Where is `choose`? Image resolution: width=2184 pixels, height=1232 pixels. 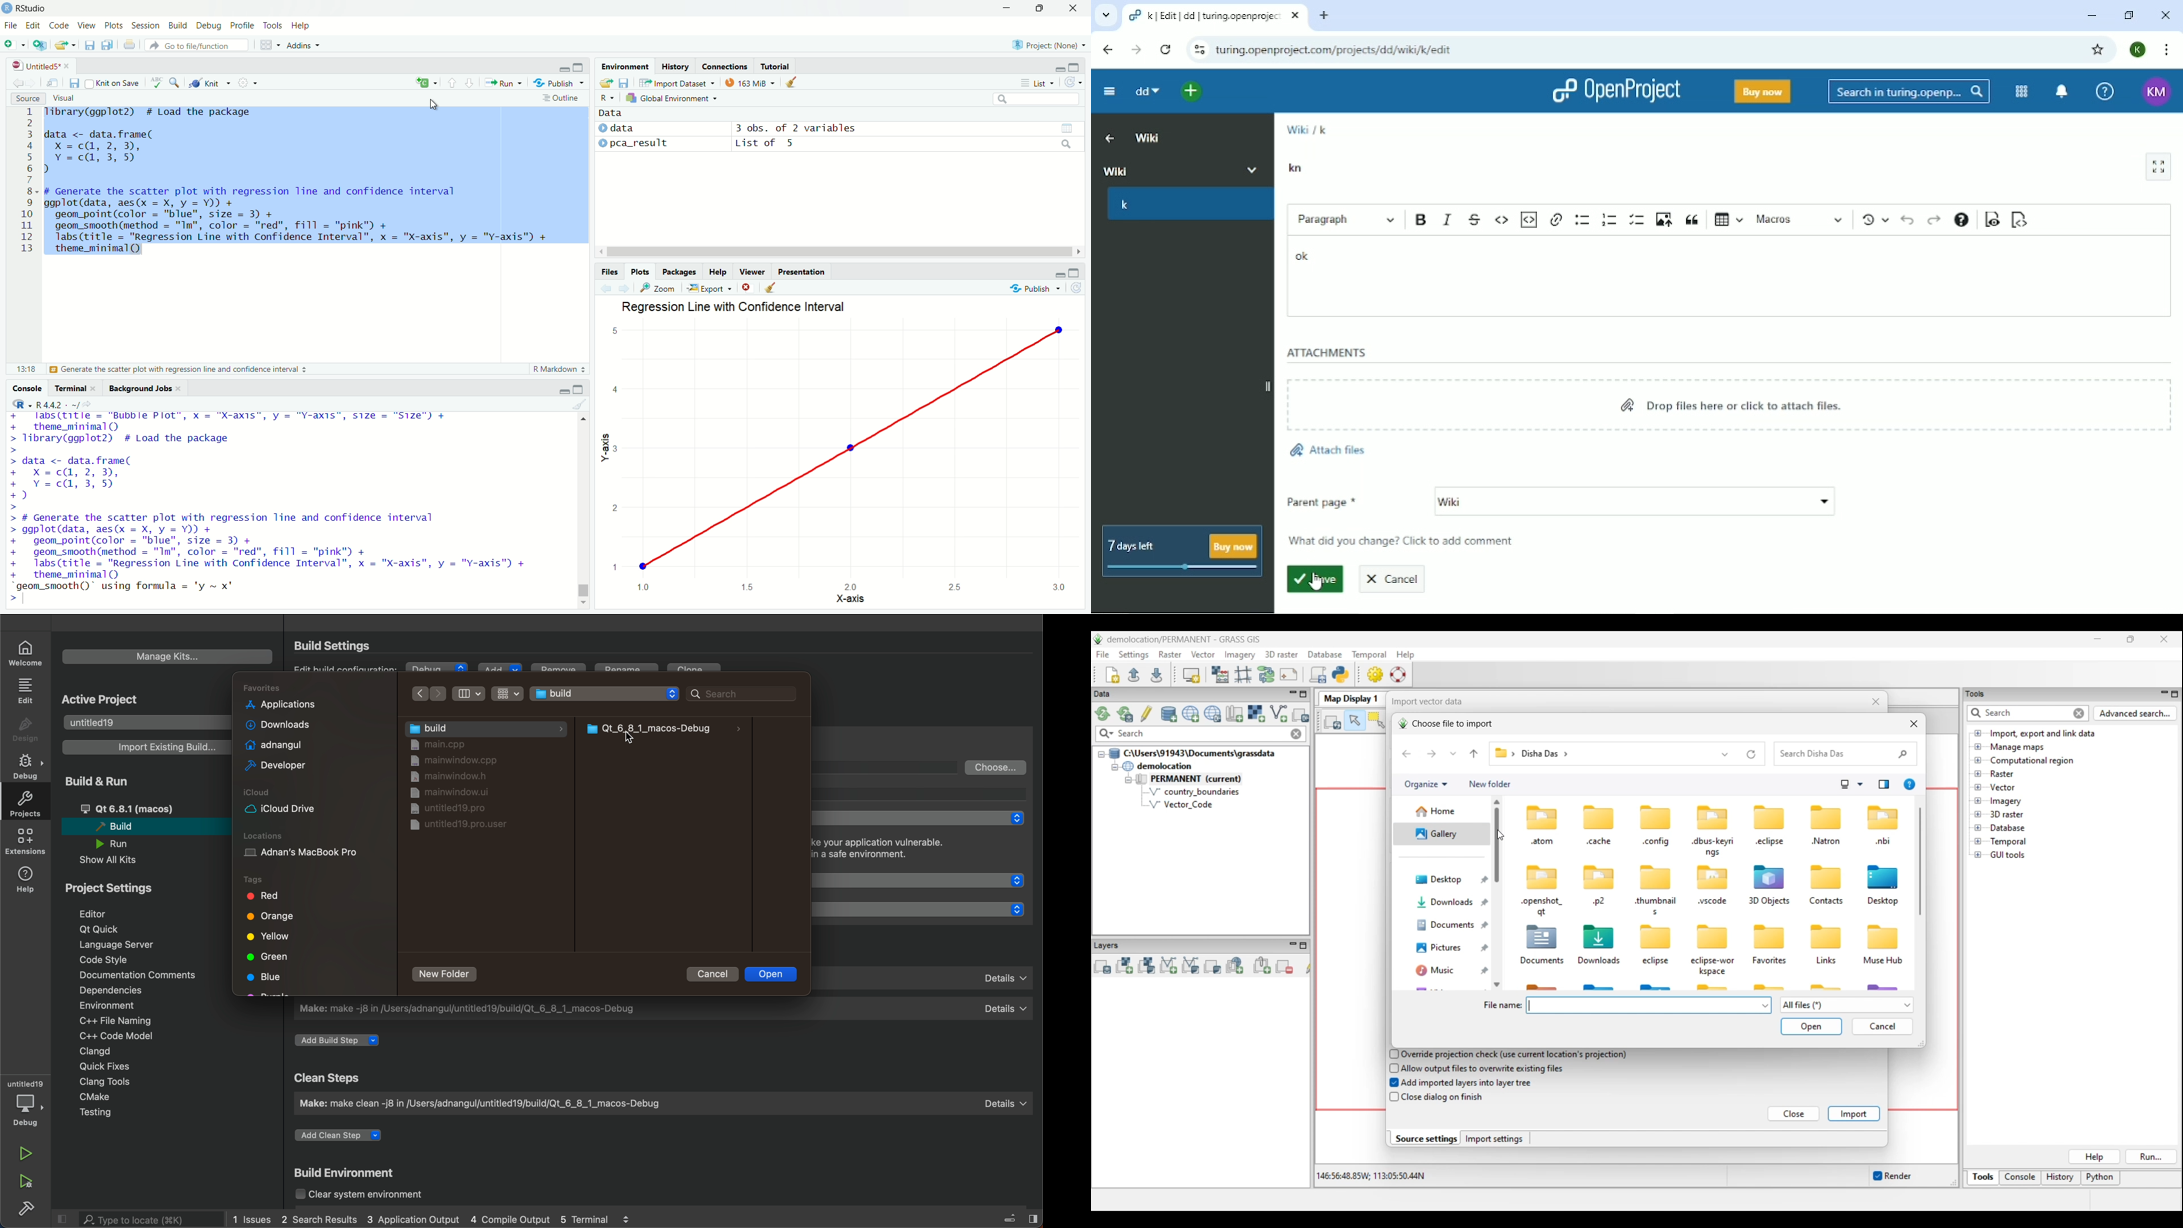 choose is located at coordinates (997, 767).